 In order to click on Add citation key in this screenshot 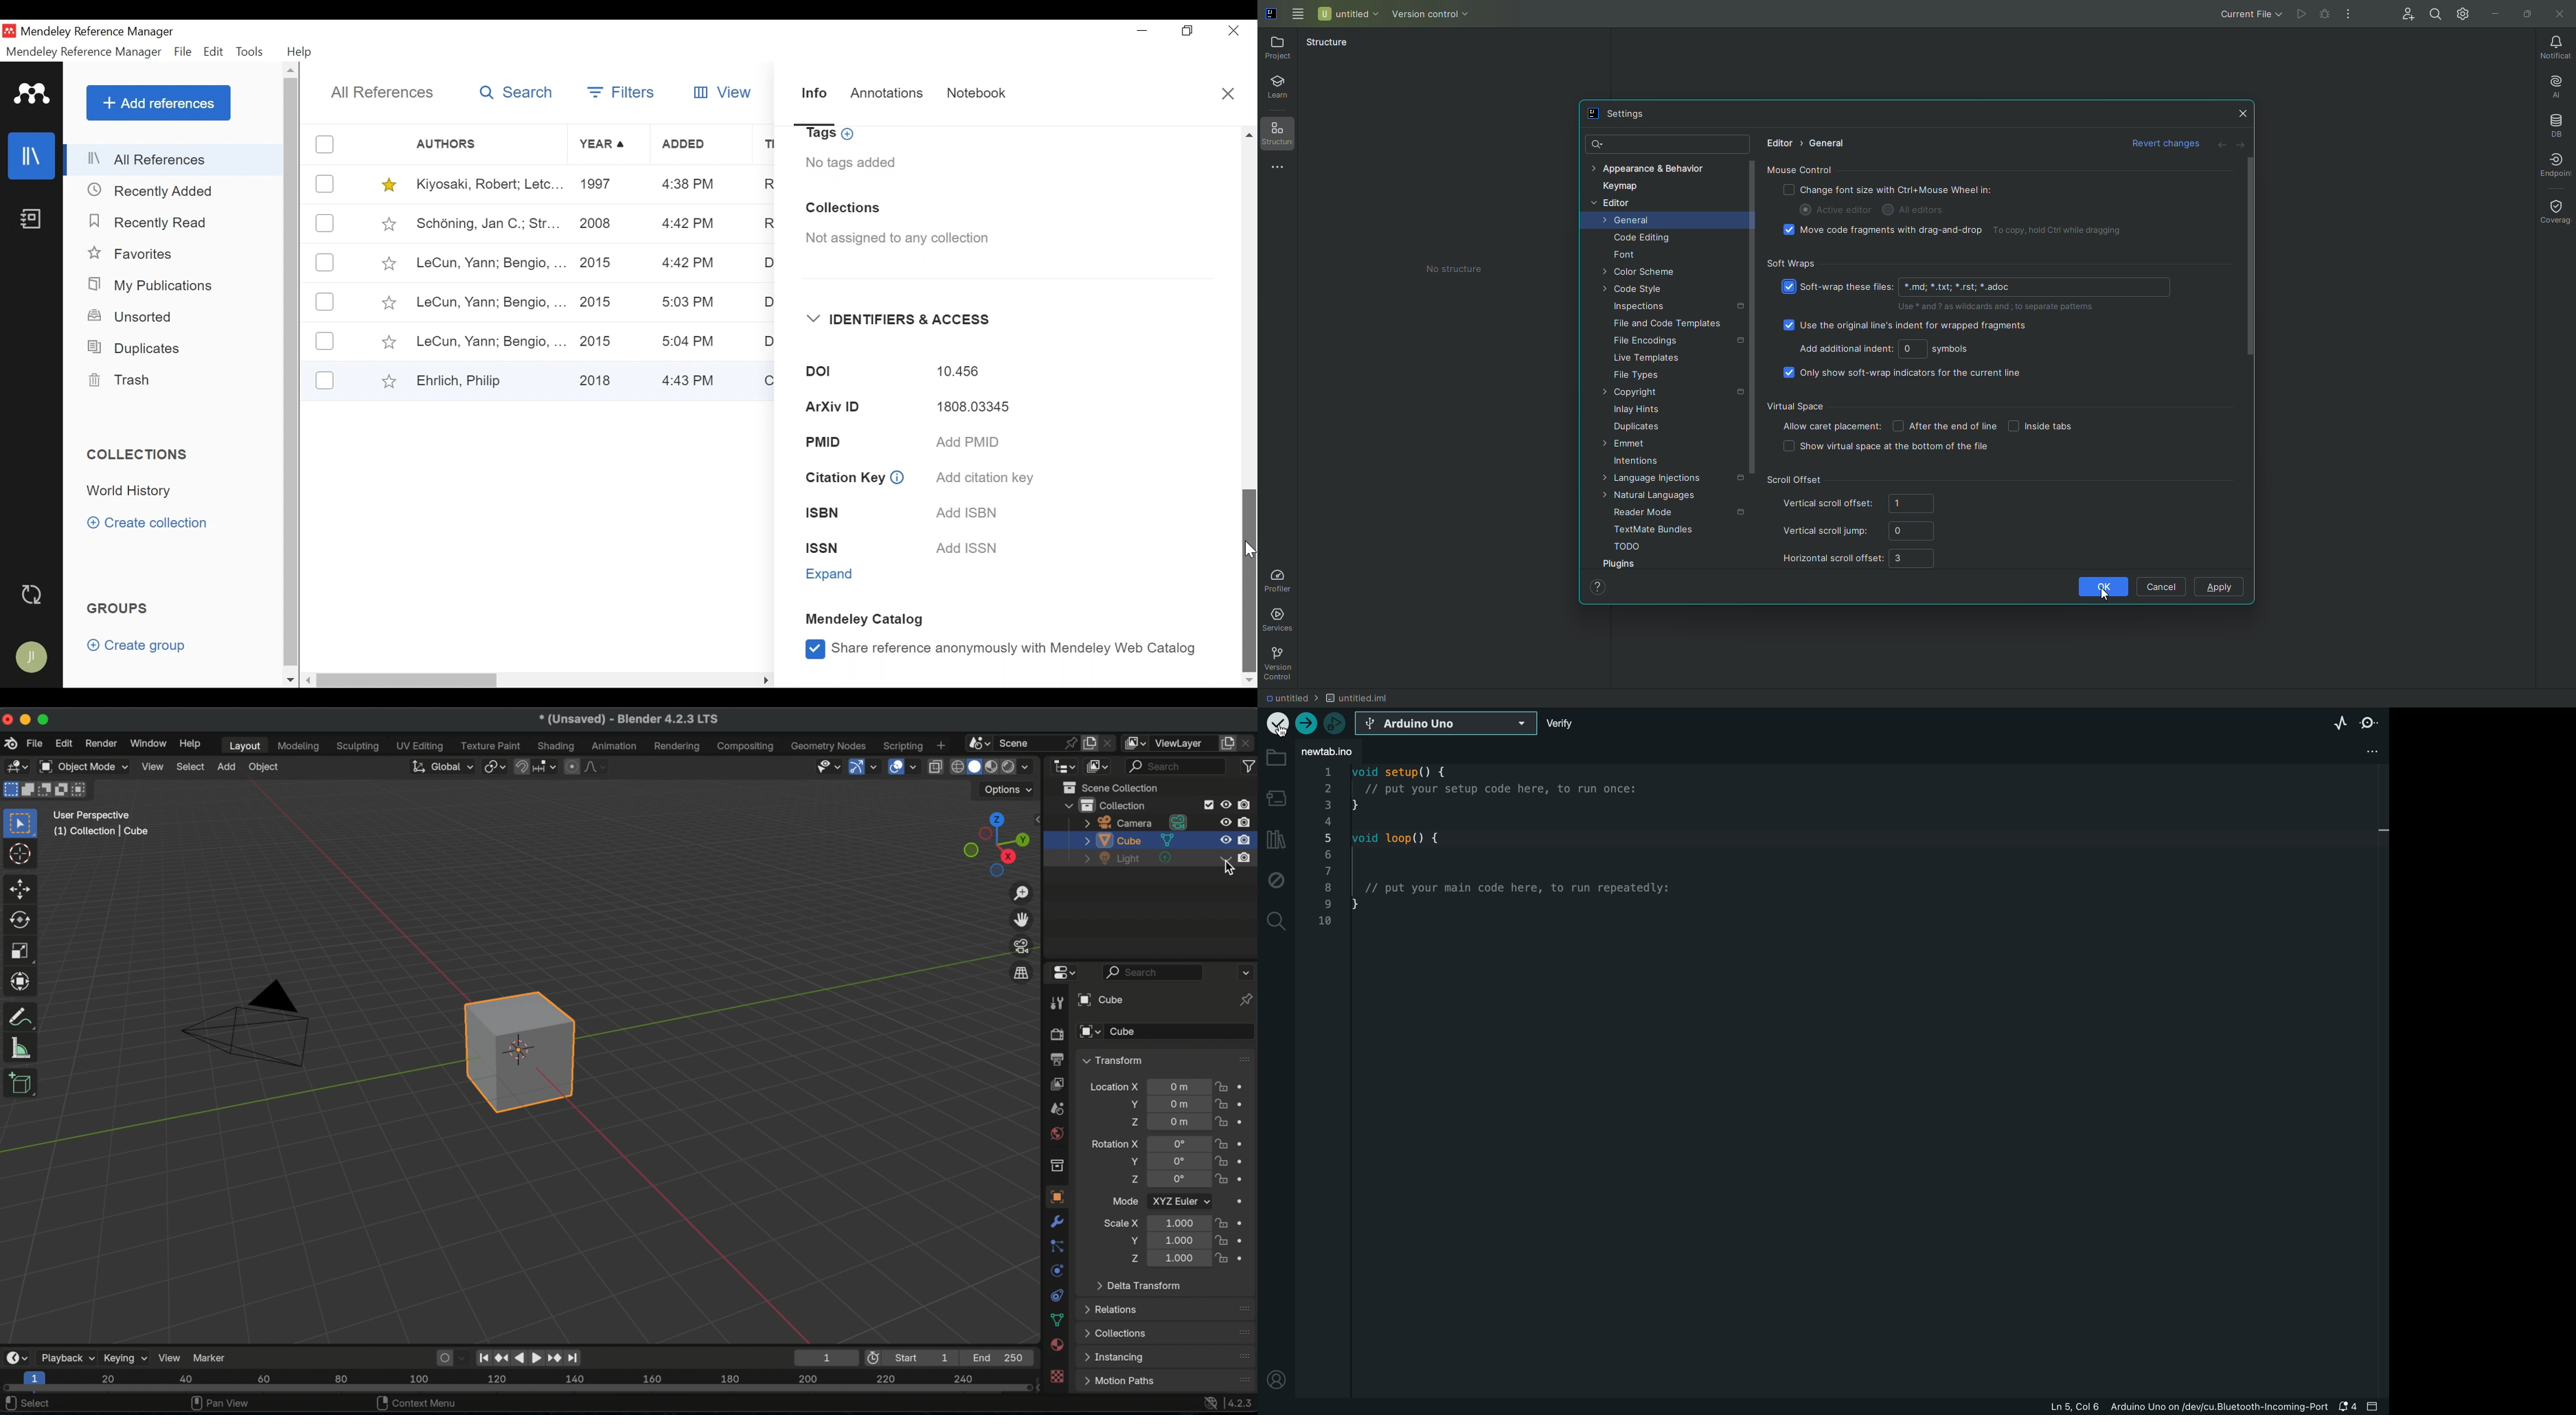, I will do `click(982, 478)`.